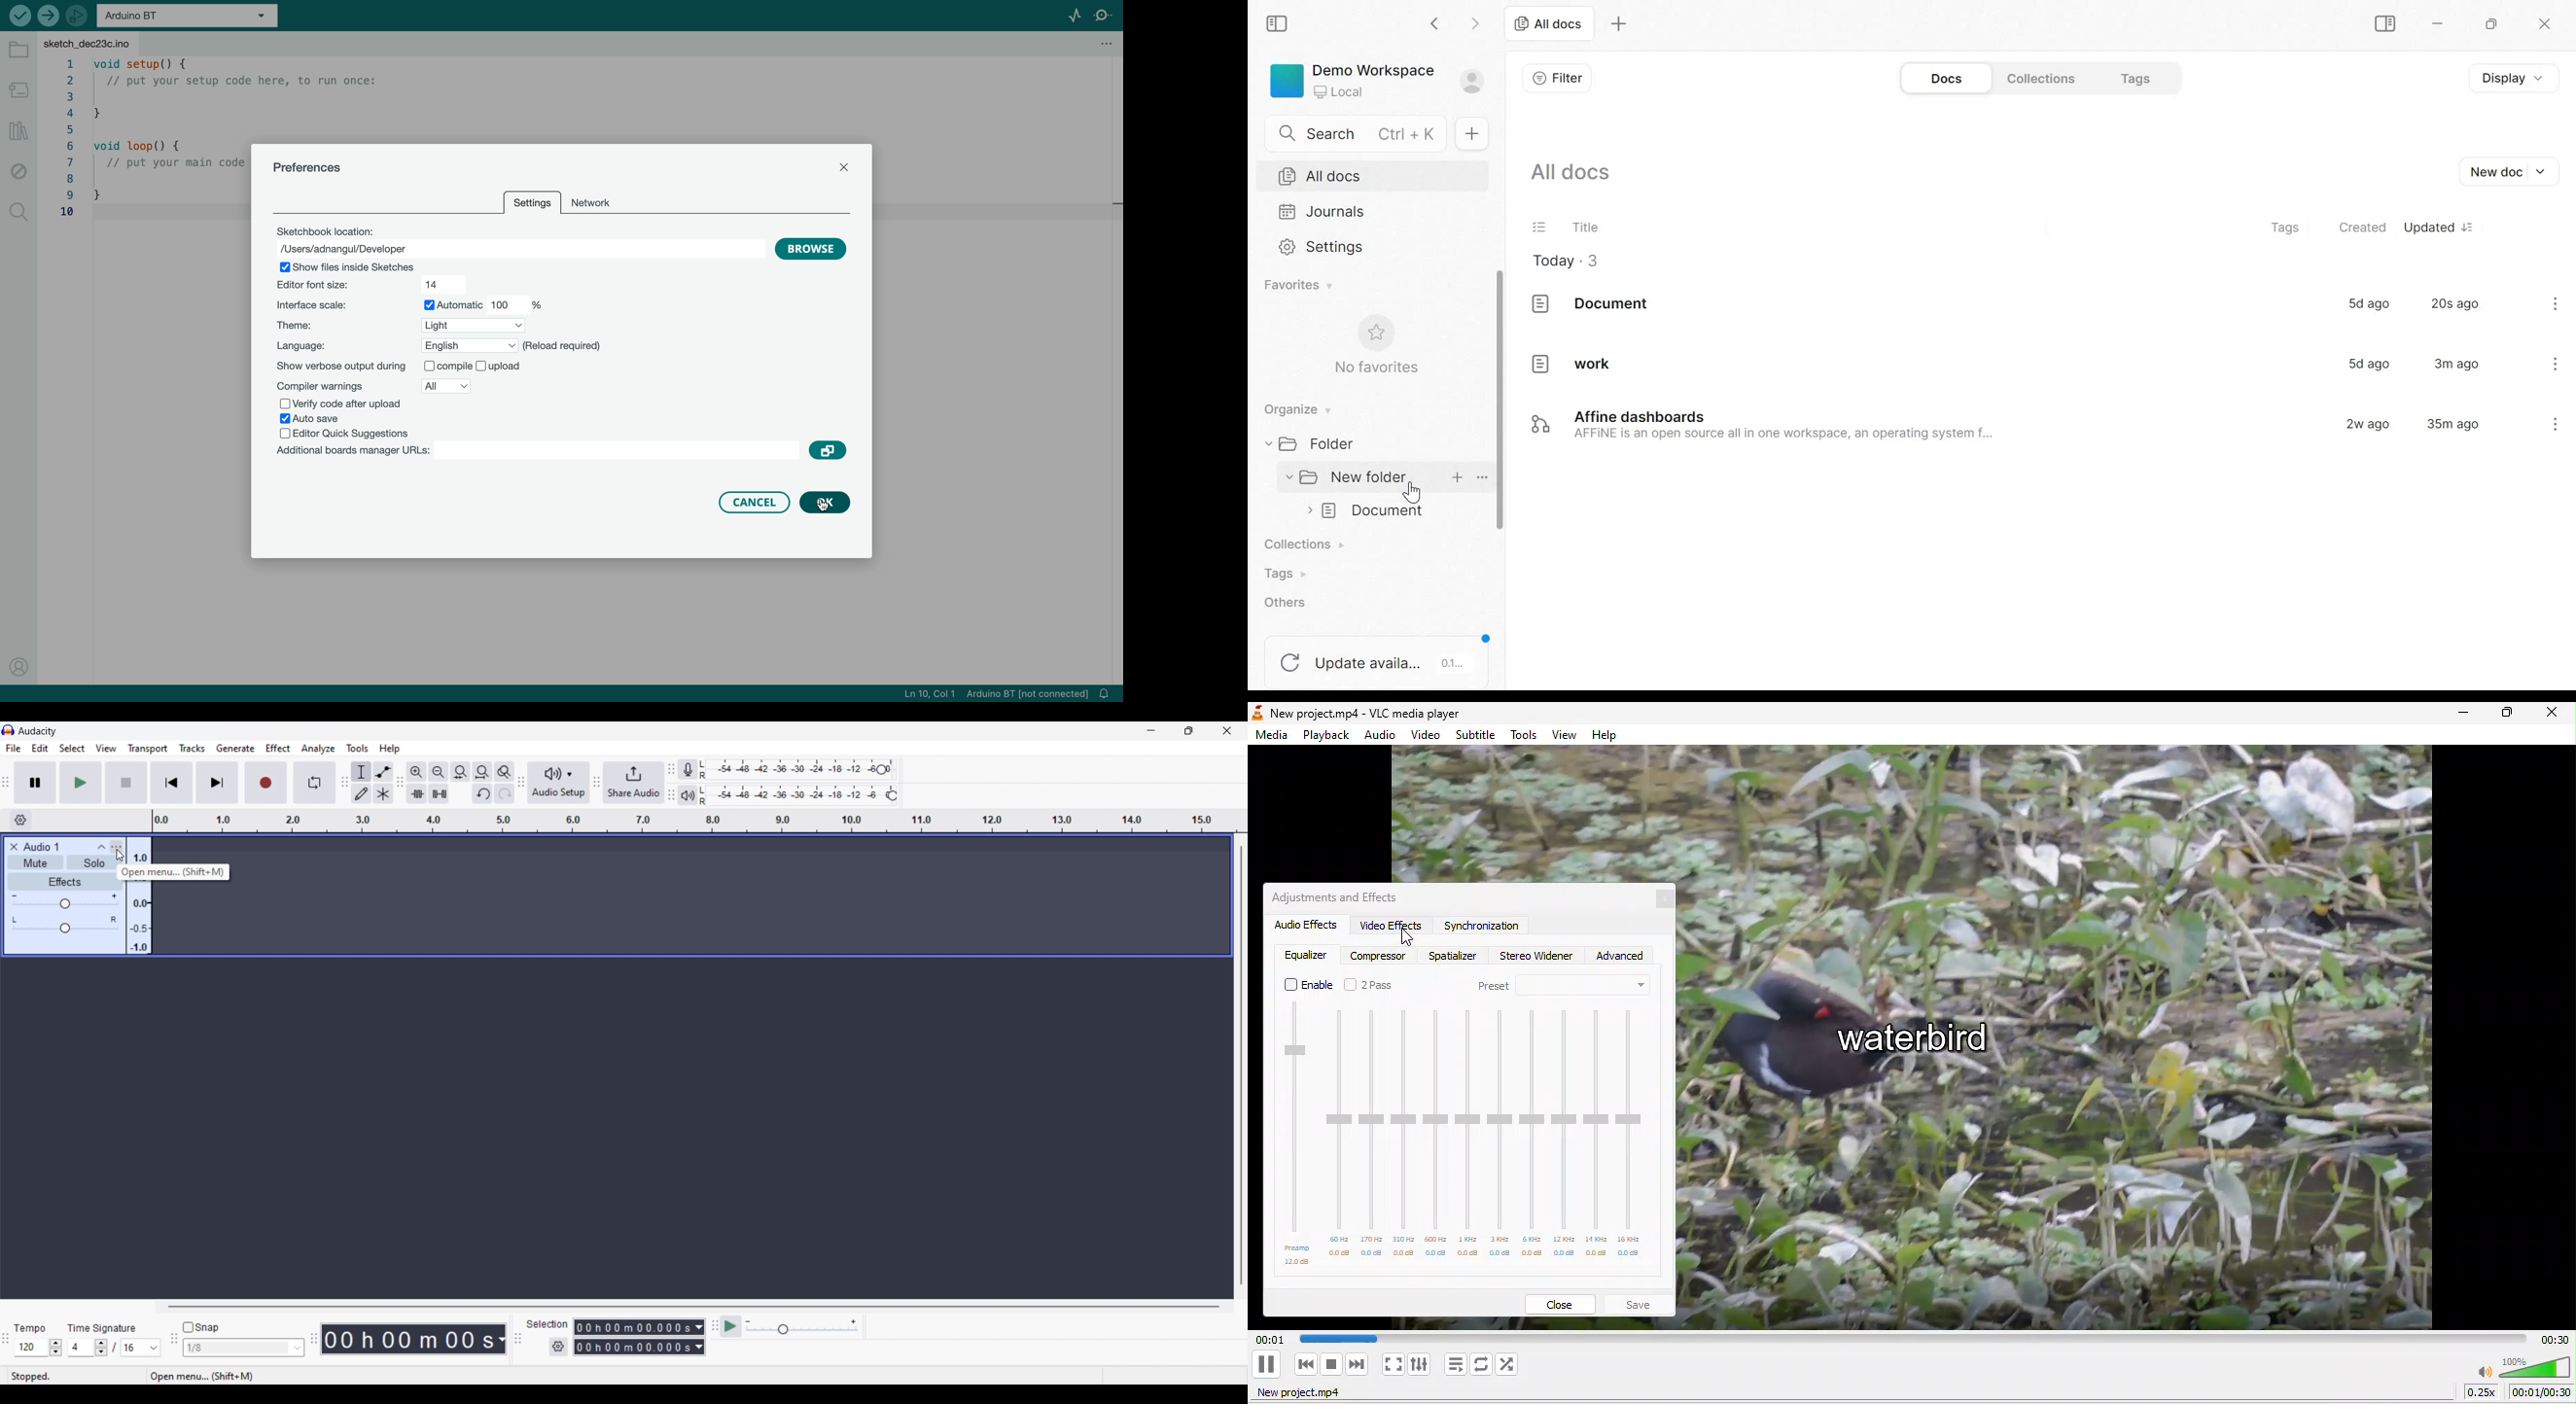 The width and height of the screenshot is (2576, 1428). Describe the element at coordinates (14, 920) in the screenshot. I see `Pan extreme left` at that location.